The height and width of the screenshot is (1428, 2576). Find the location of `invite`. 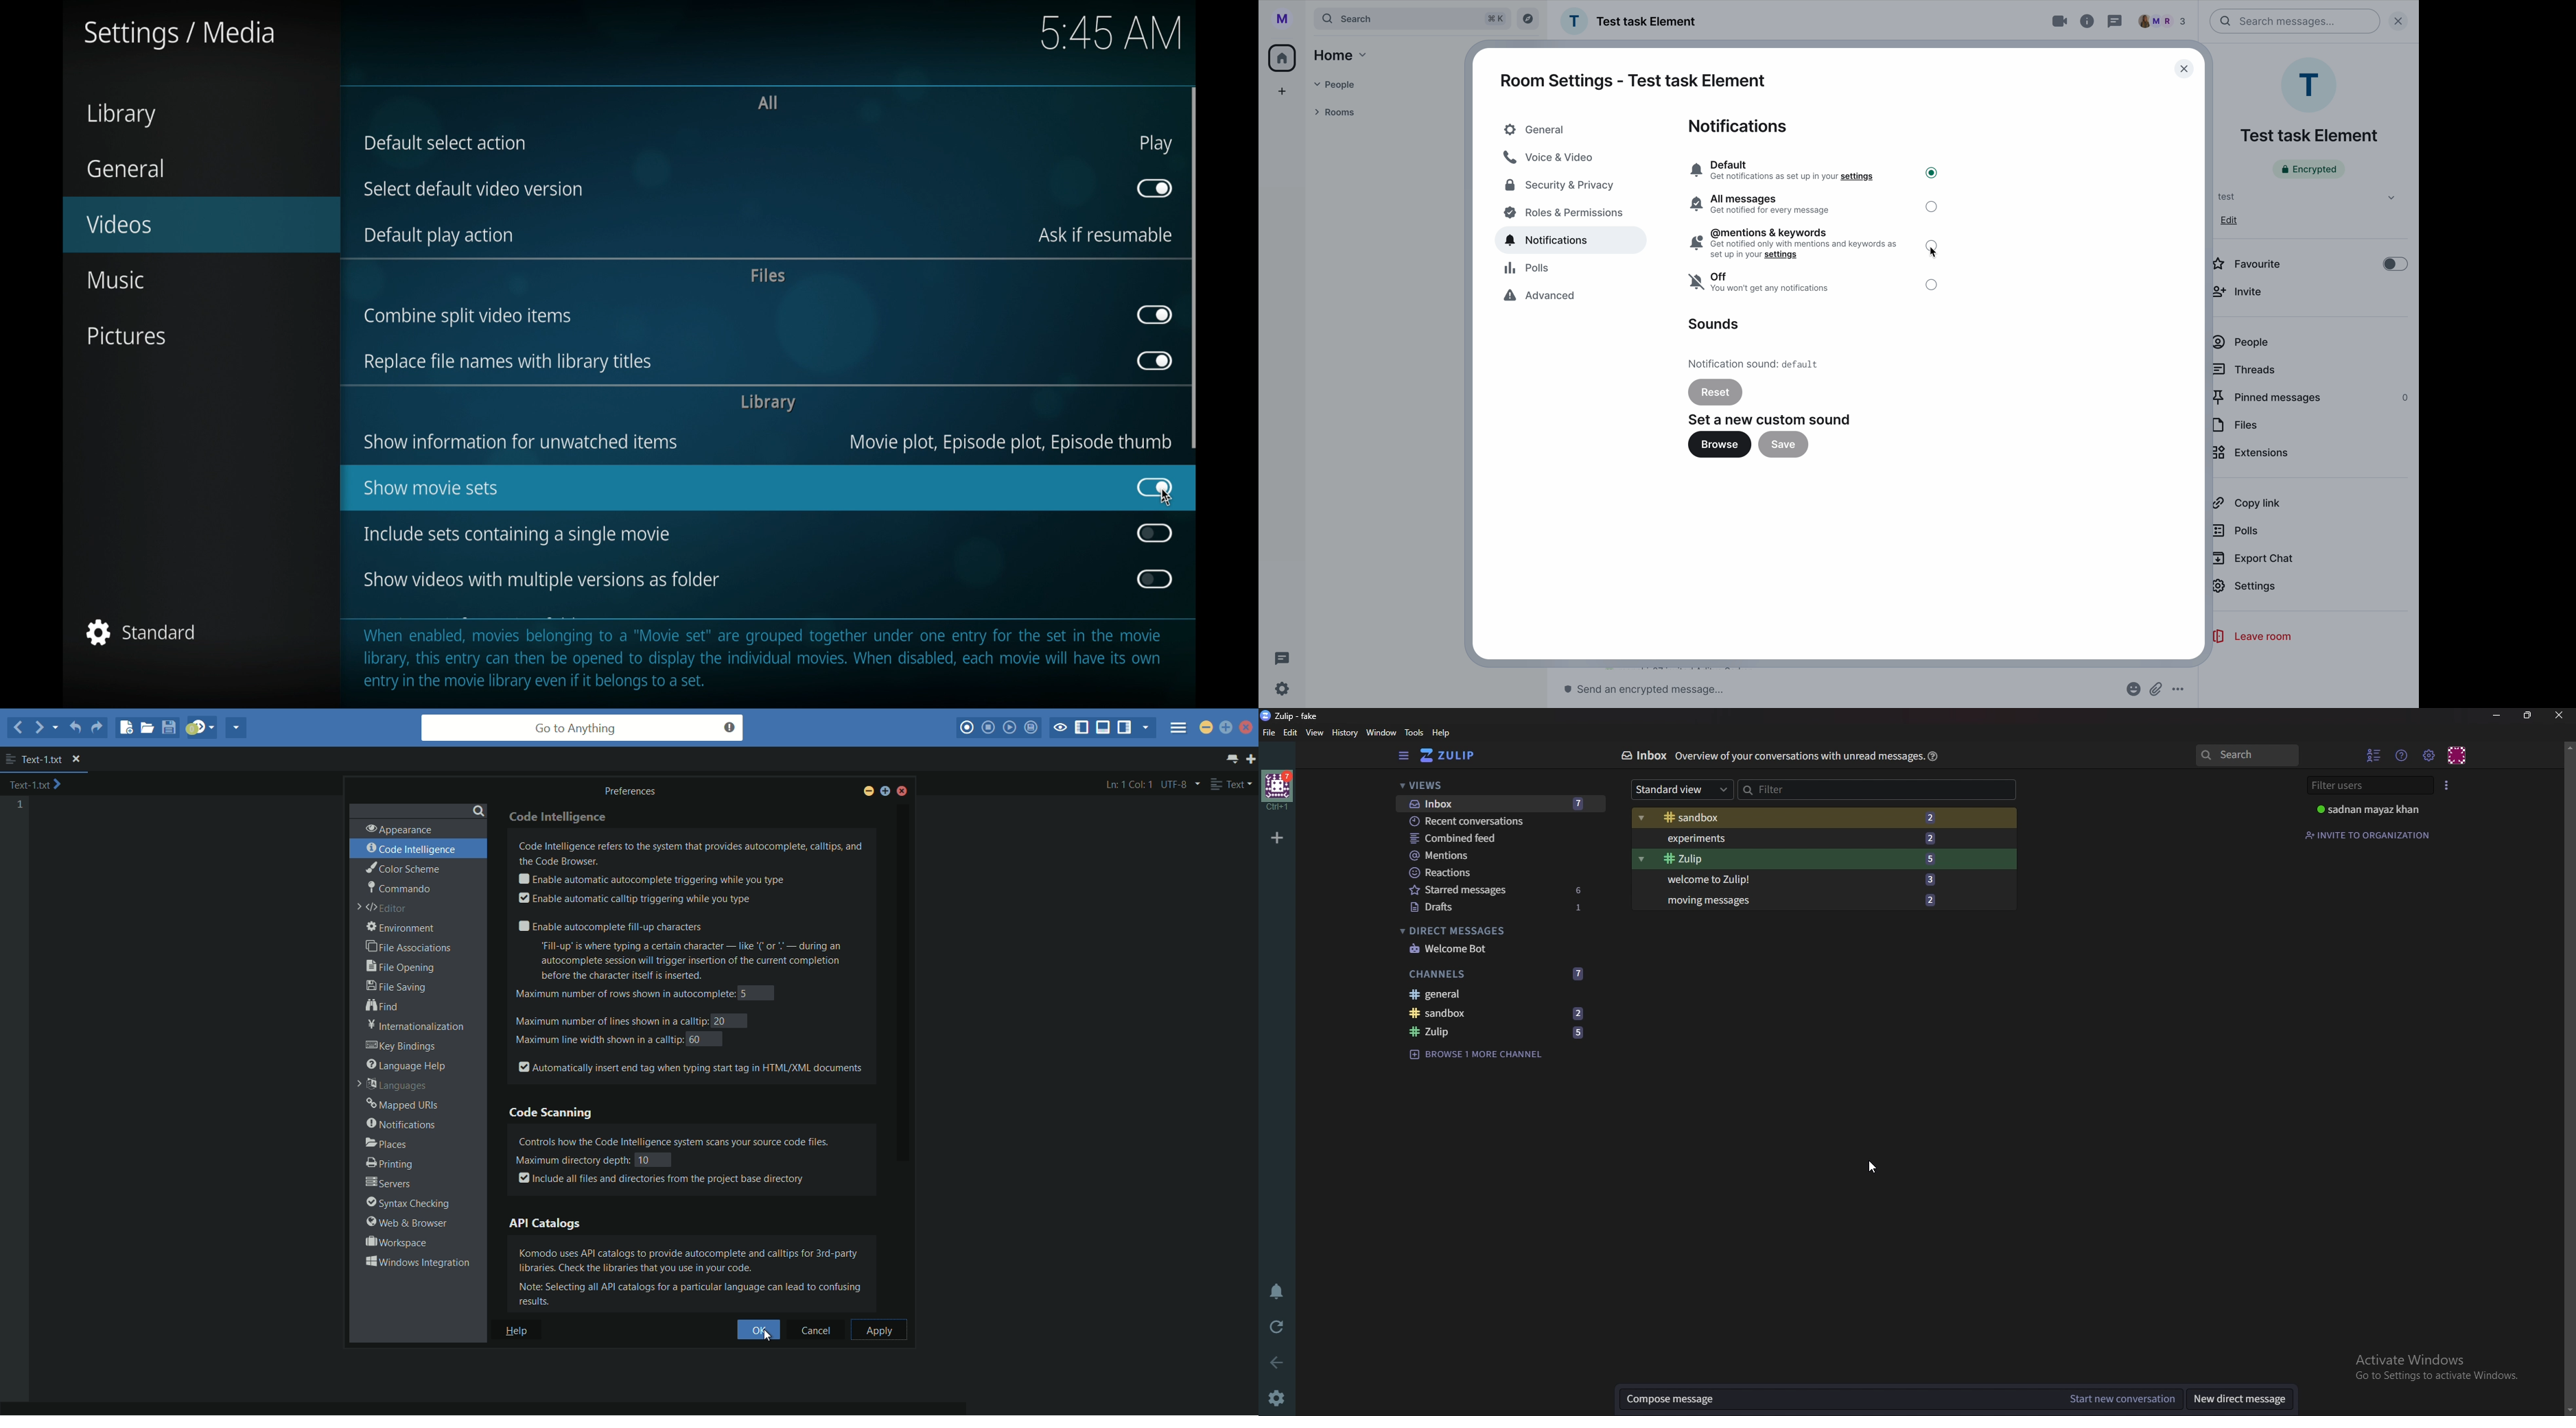

invite is located at coordinates (2241, 291).